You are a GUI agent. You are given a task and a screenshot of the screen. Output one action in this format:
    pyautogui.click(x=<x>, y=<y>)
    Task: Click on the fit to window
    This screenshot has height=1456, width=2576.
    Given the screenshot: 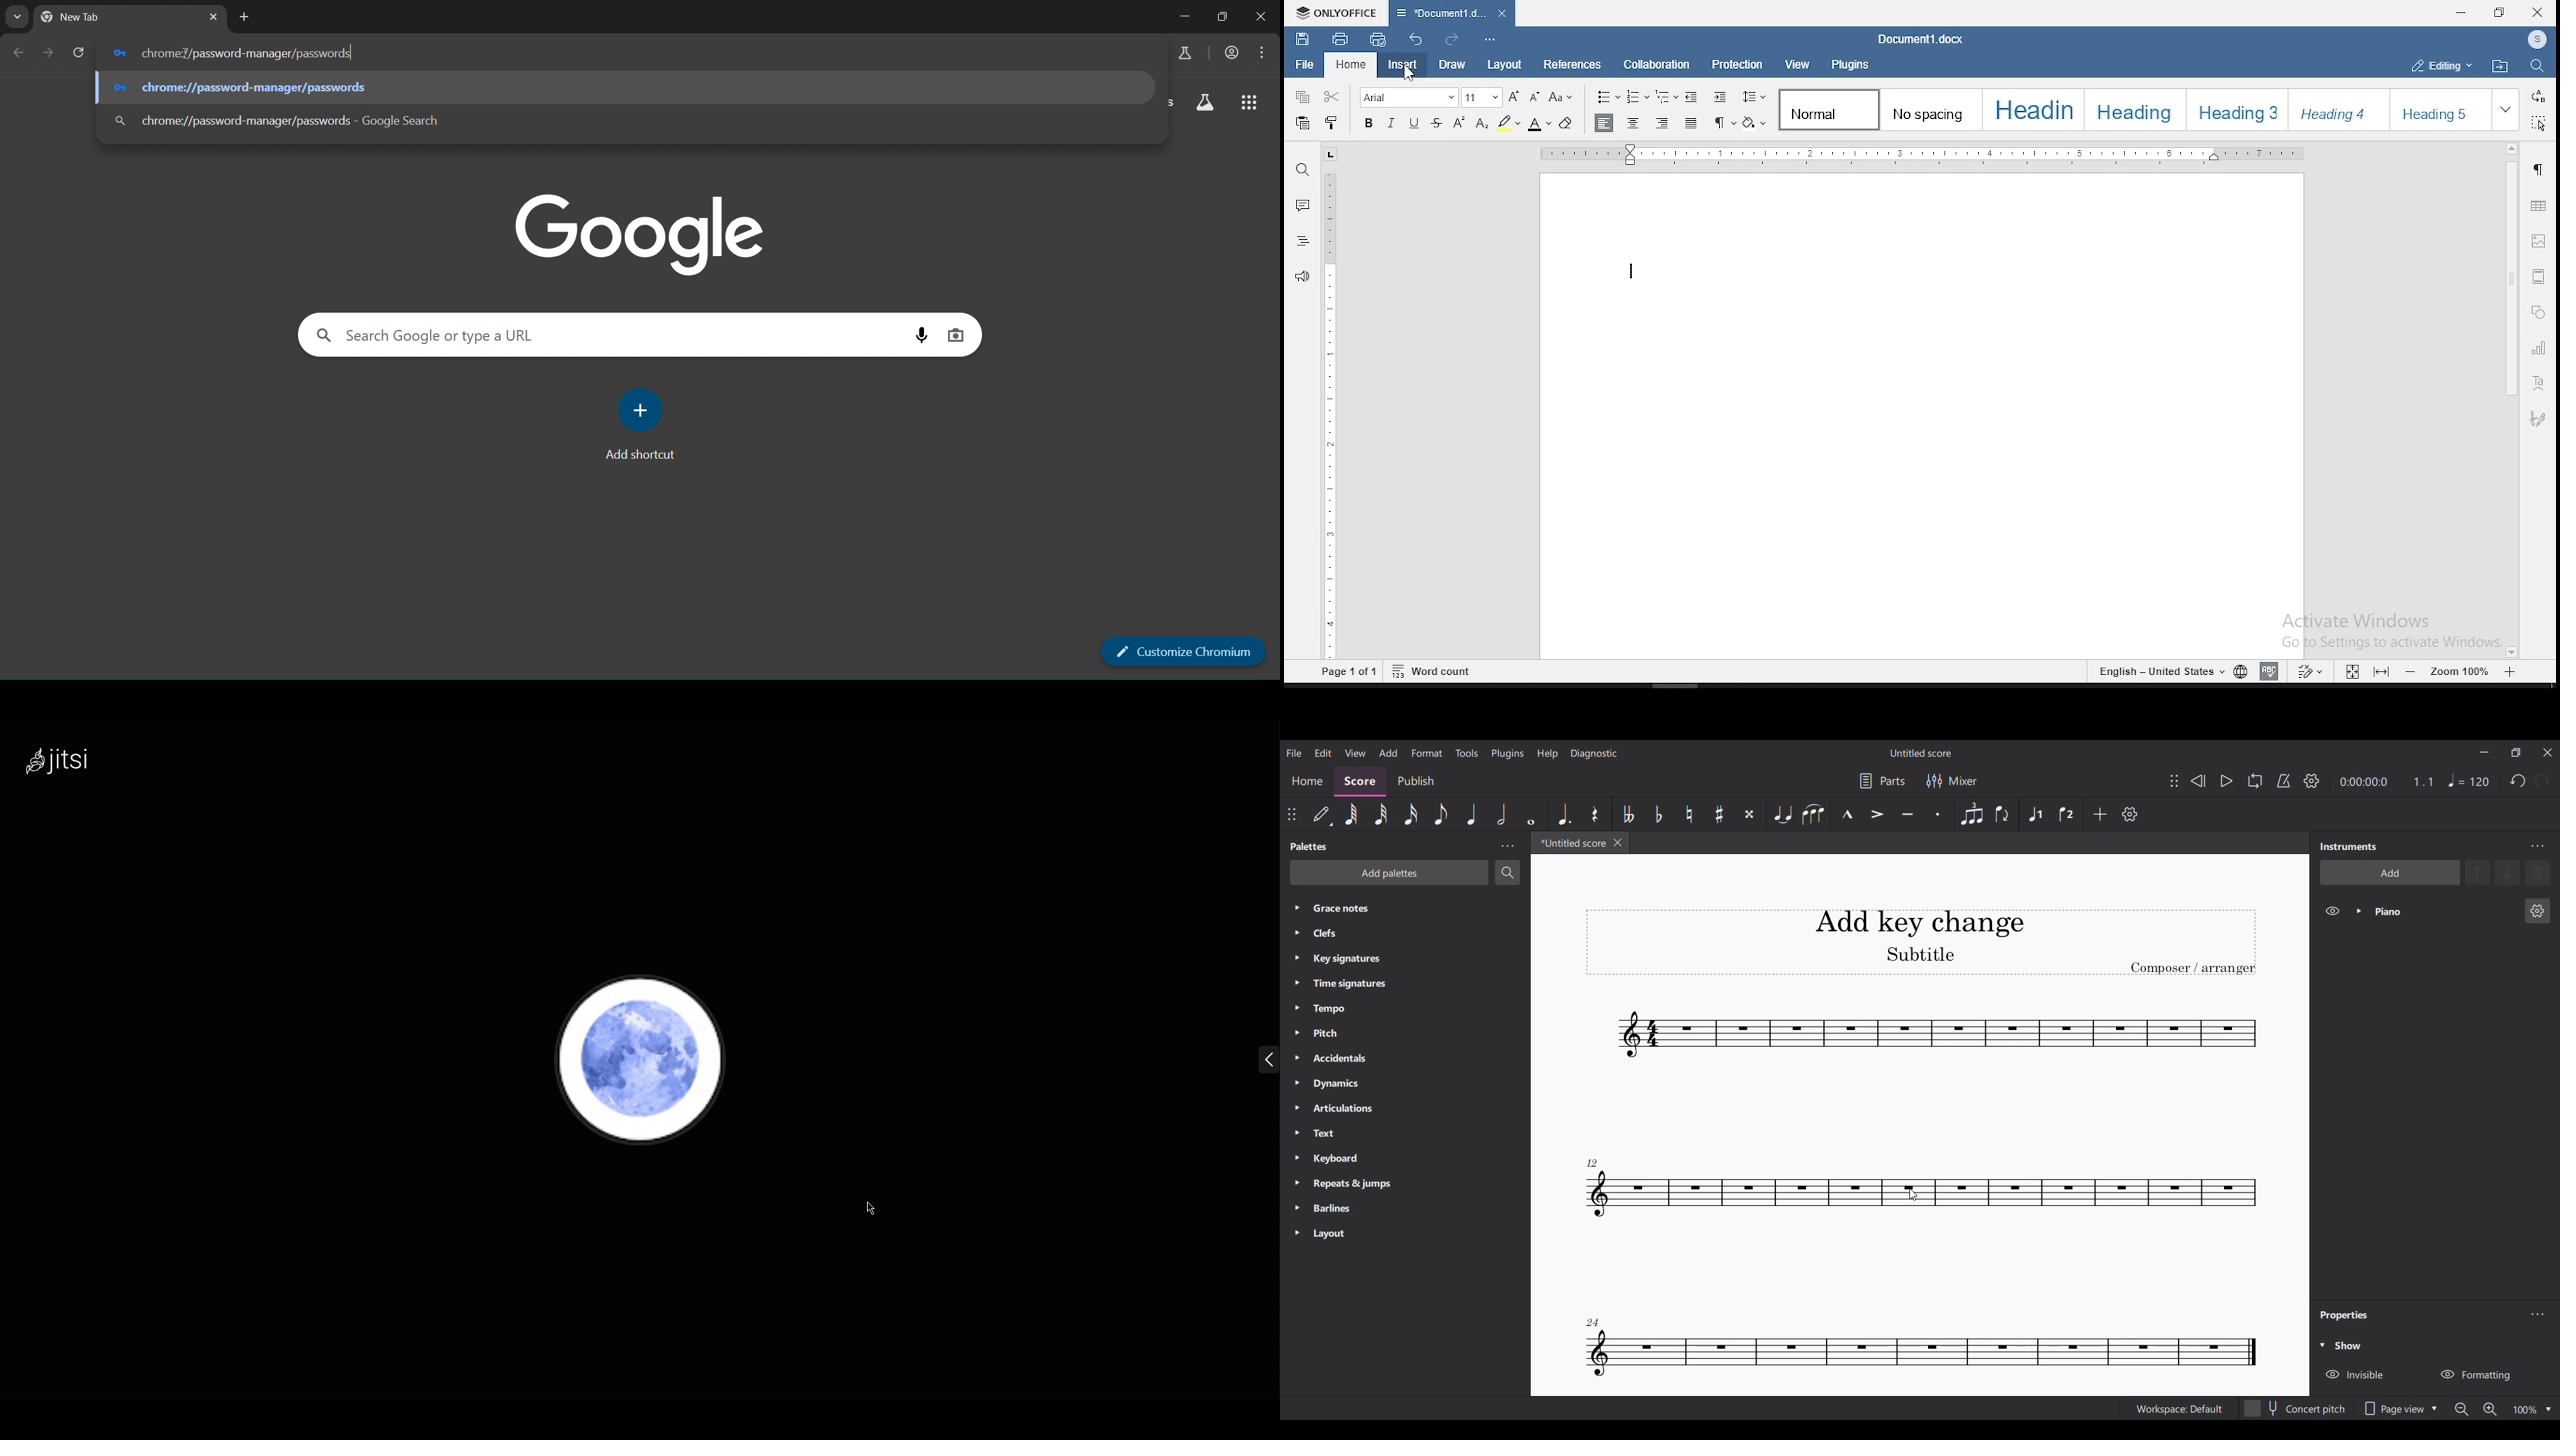 What is the action you would take?
    pyautogui.click(x=2351, y=671)
    